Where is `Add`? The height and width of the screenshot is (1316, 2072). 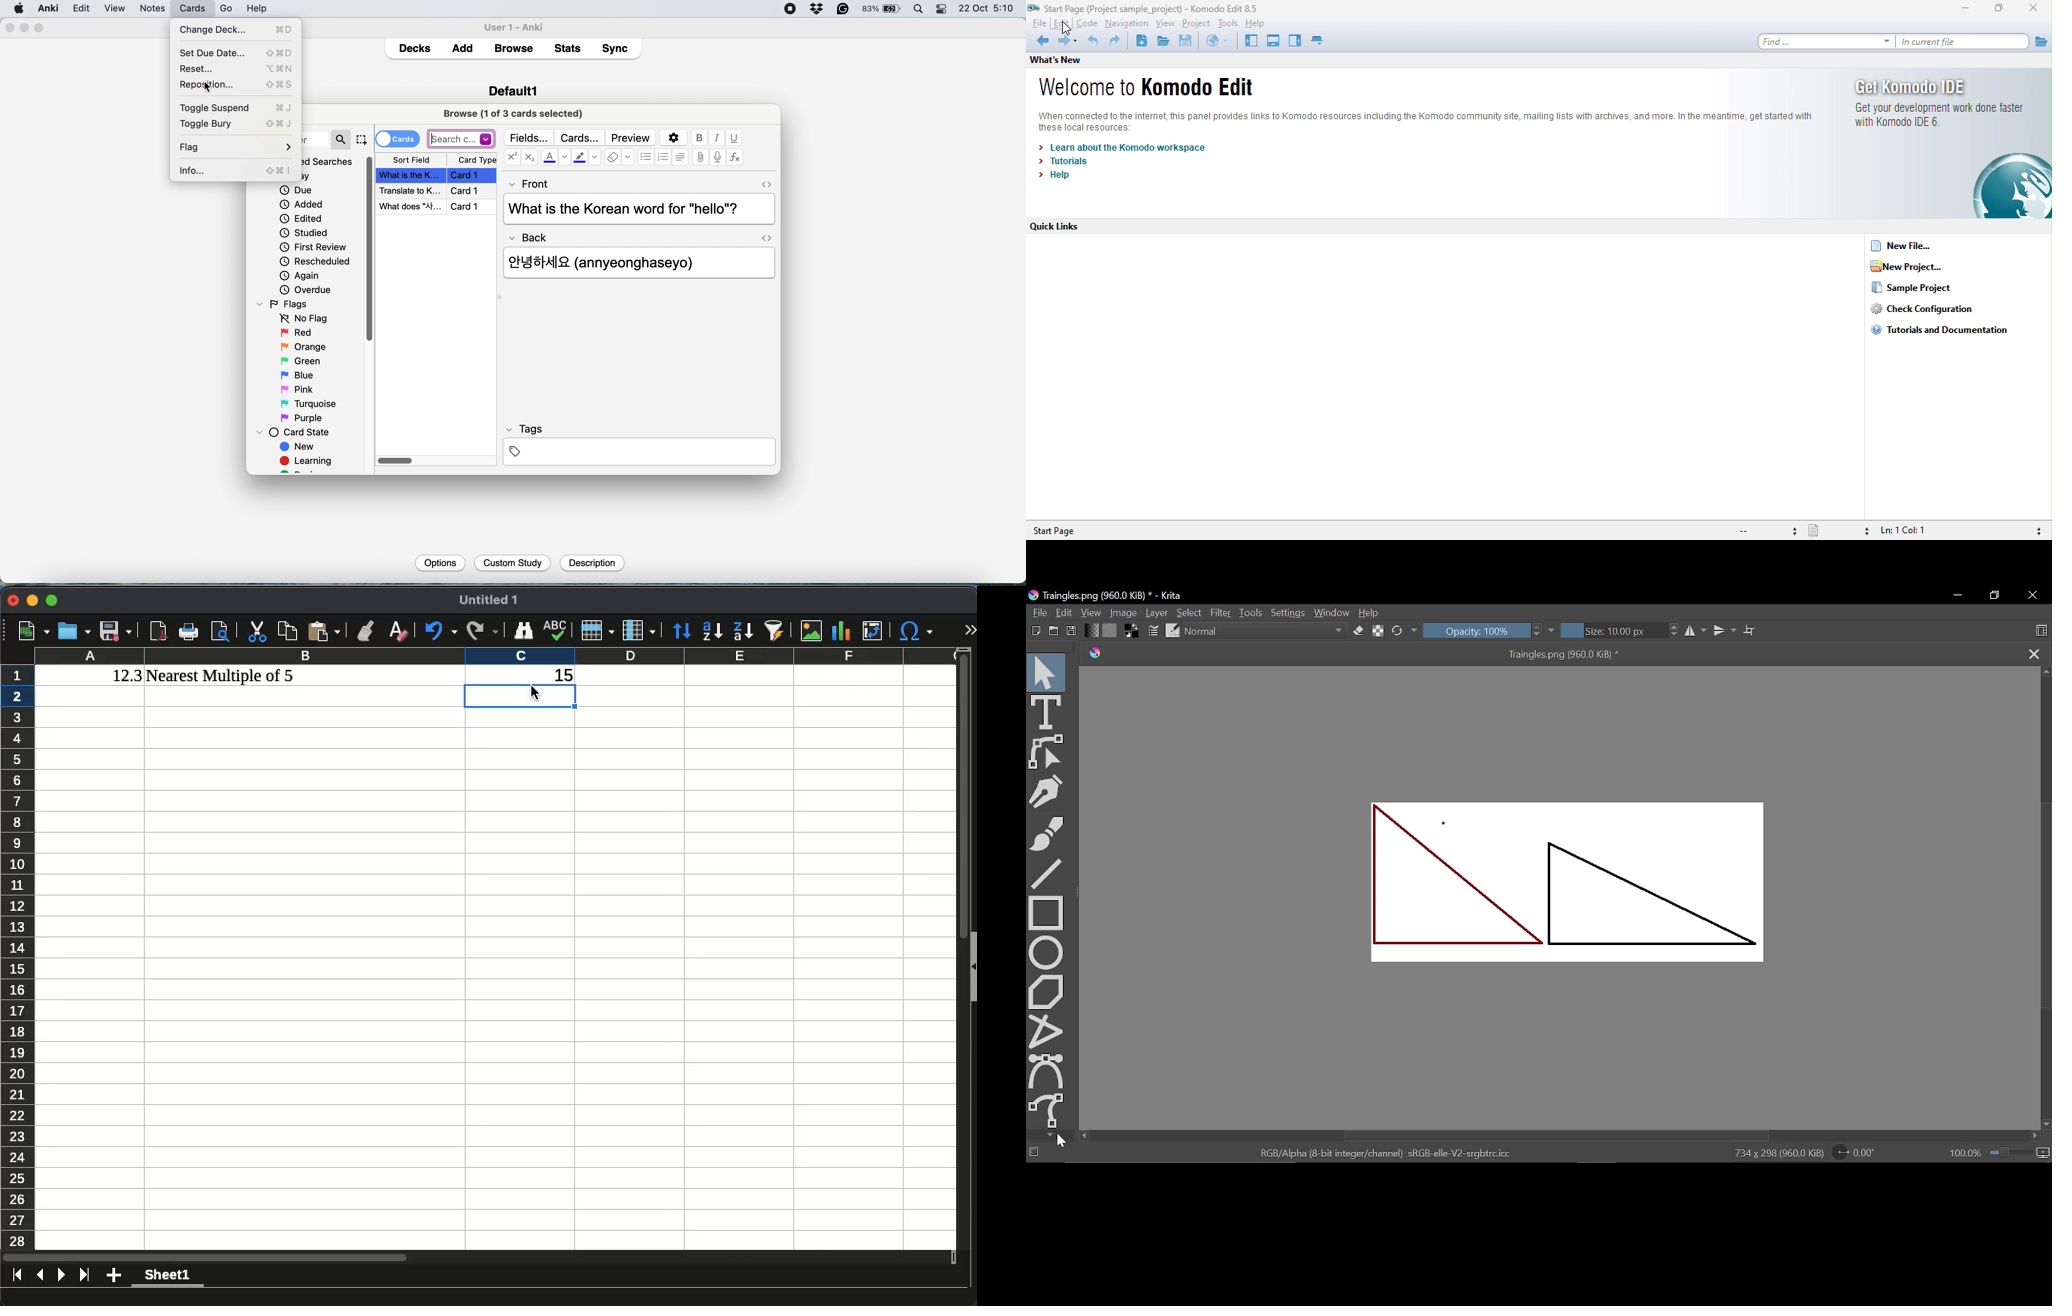
Add is located at coordinates (462, 46).